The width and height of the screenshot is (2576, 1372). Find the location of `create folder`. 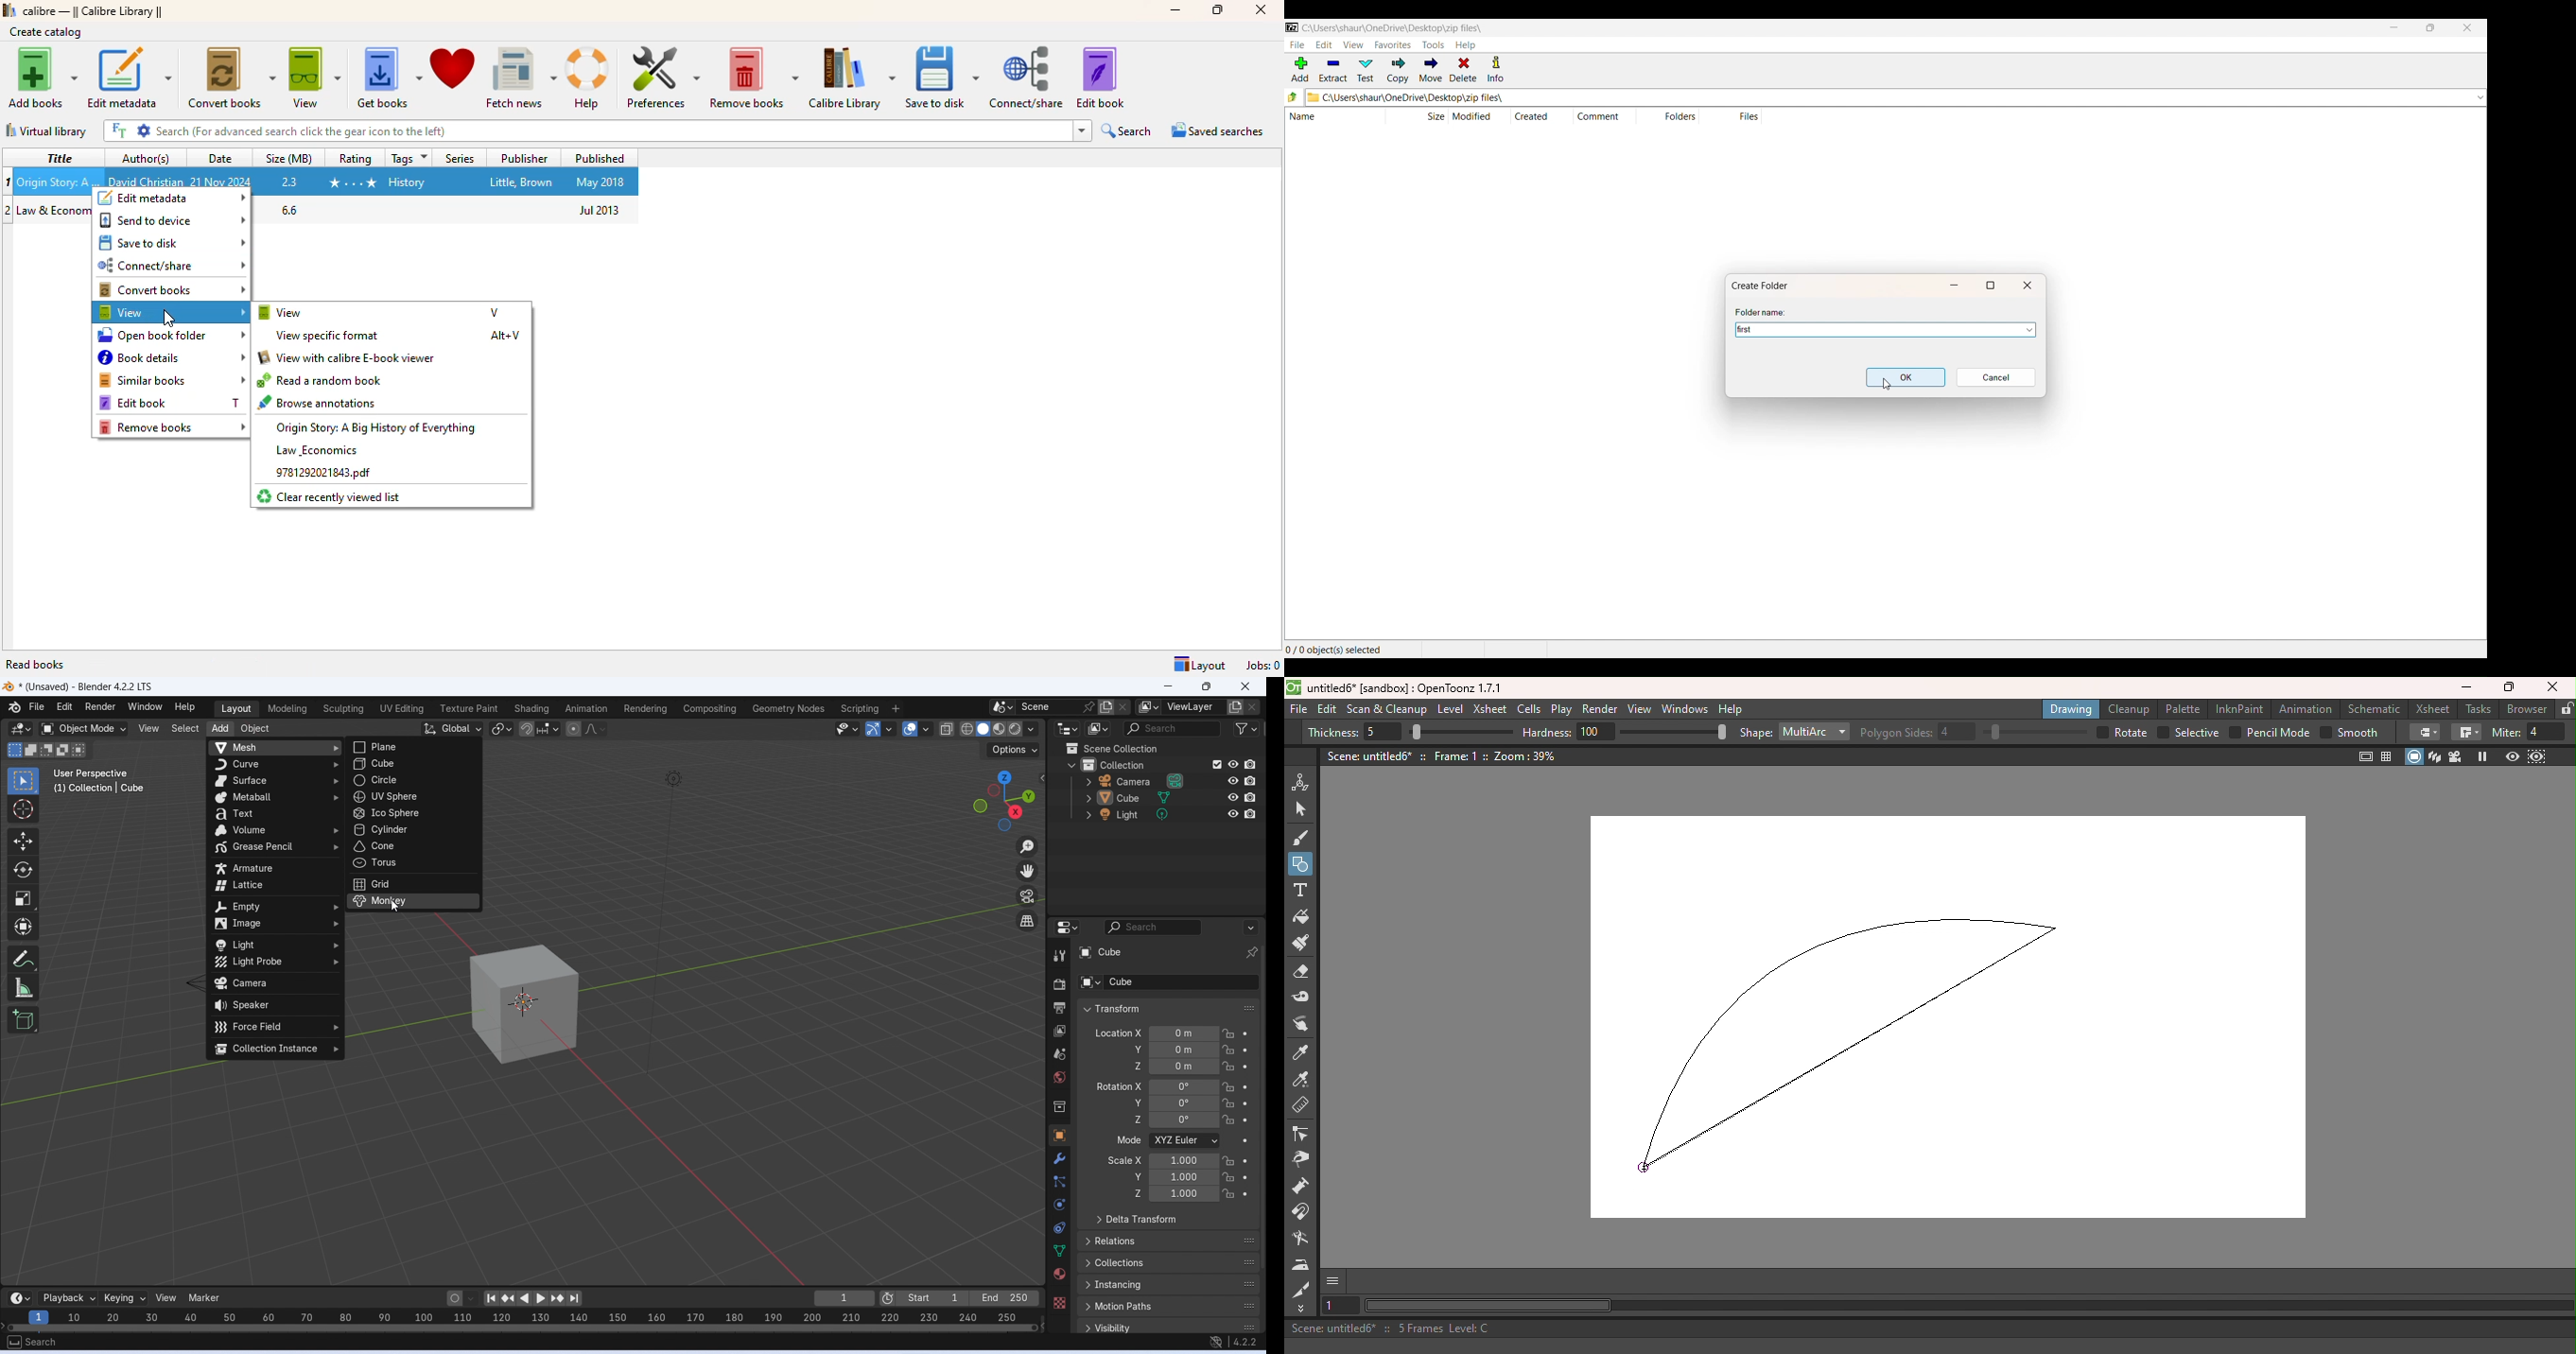

create folder is located at coordinates (1764, 285).